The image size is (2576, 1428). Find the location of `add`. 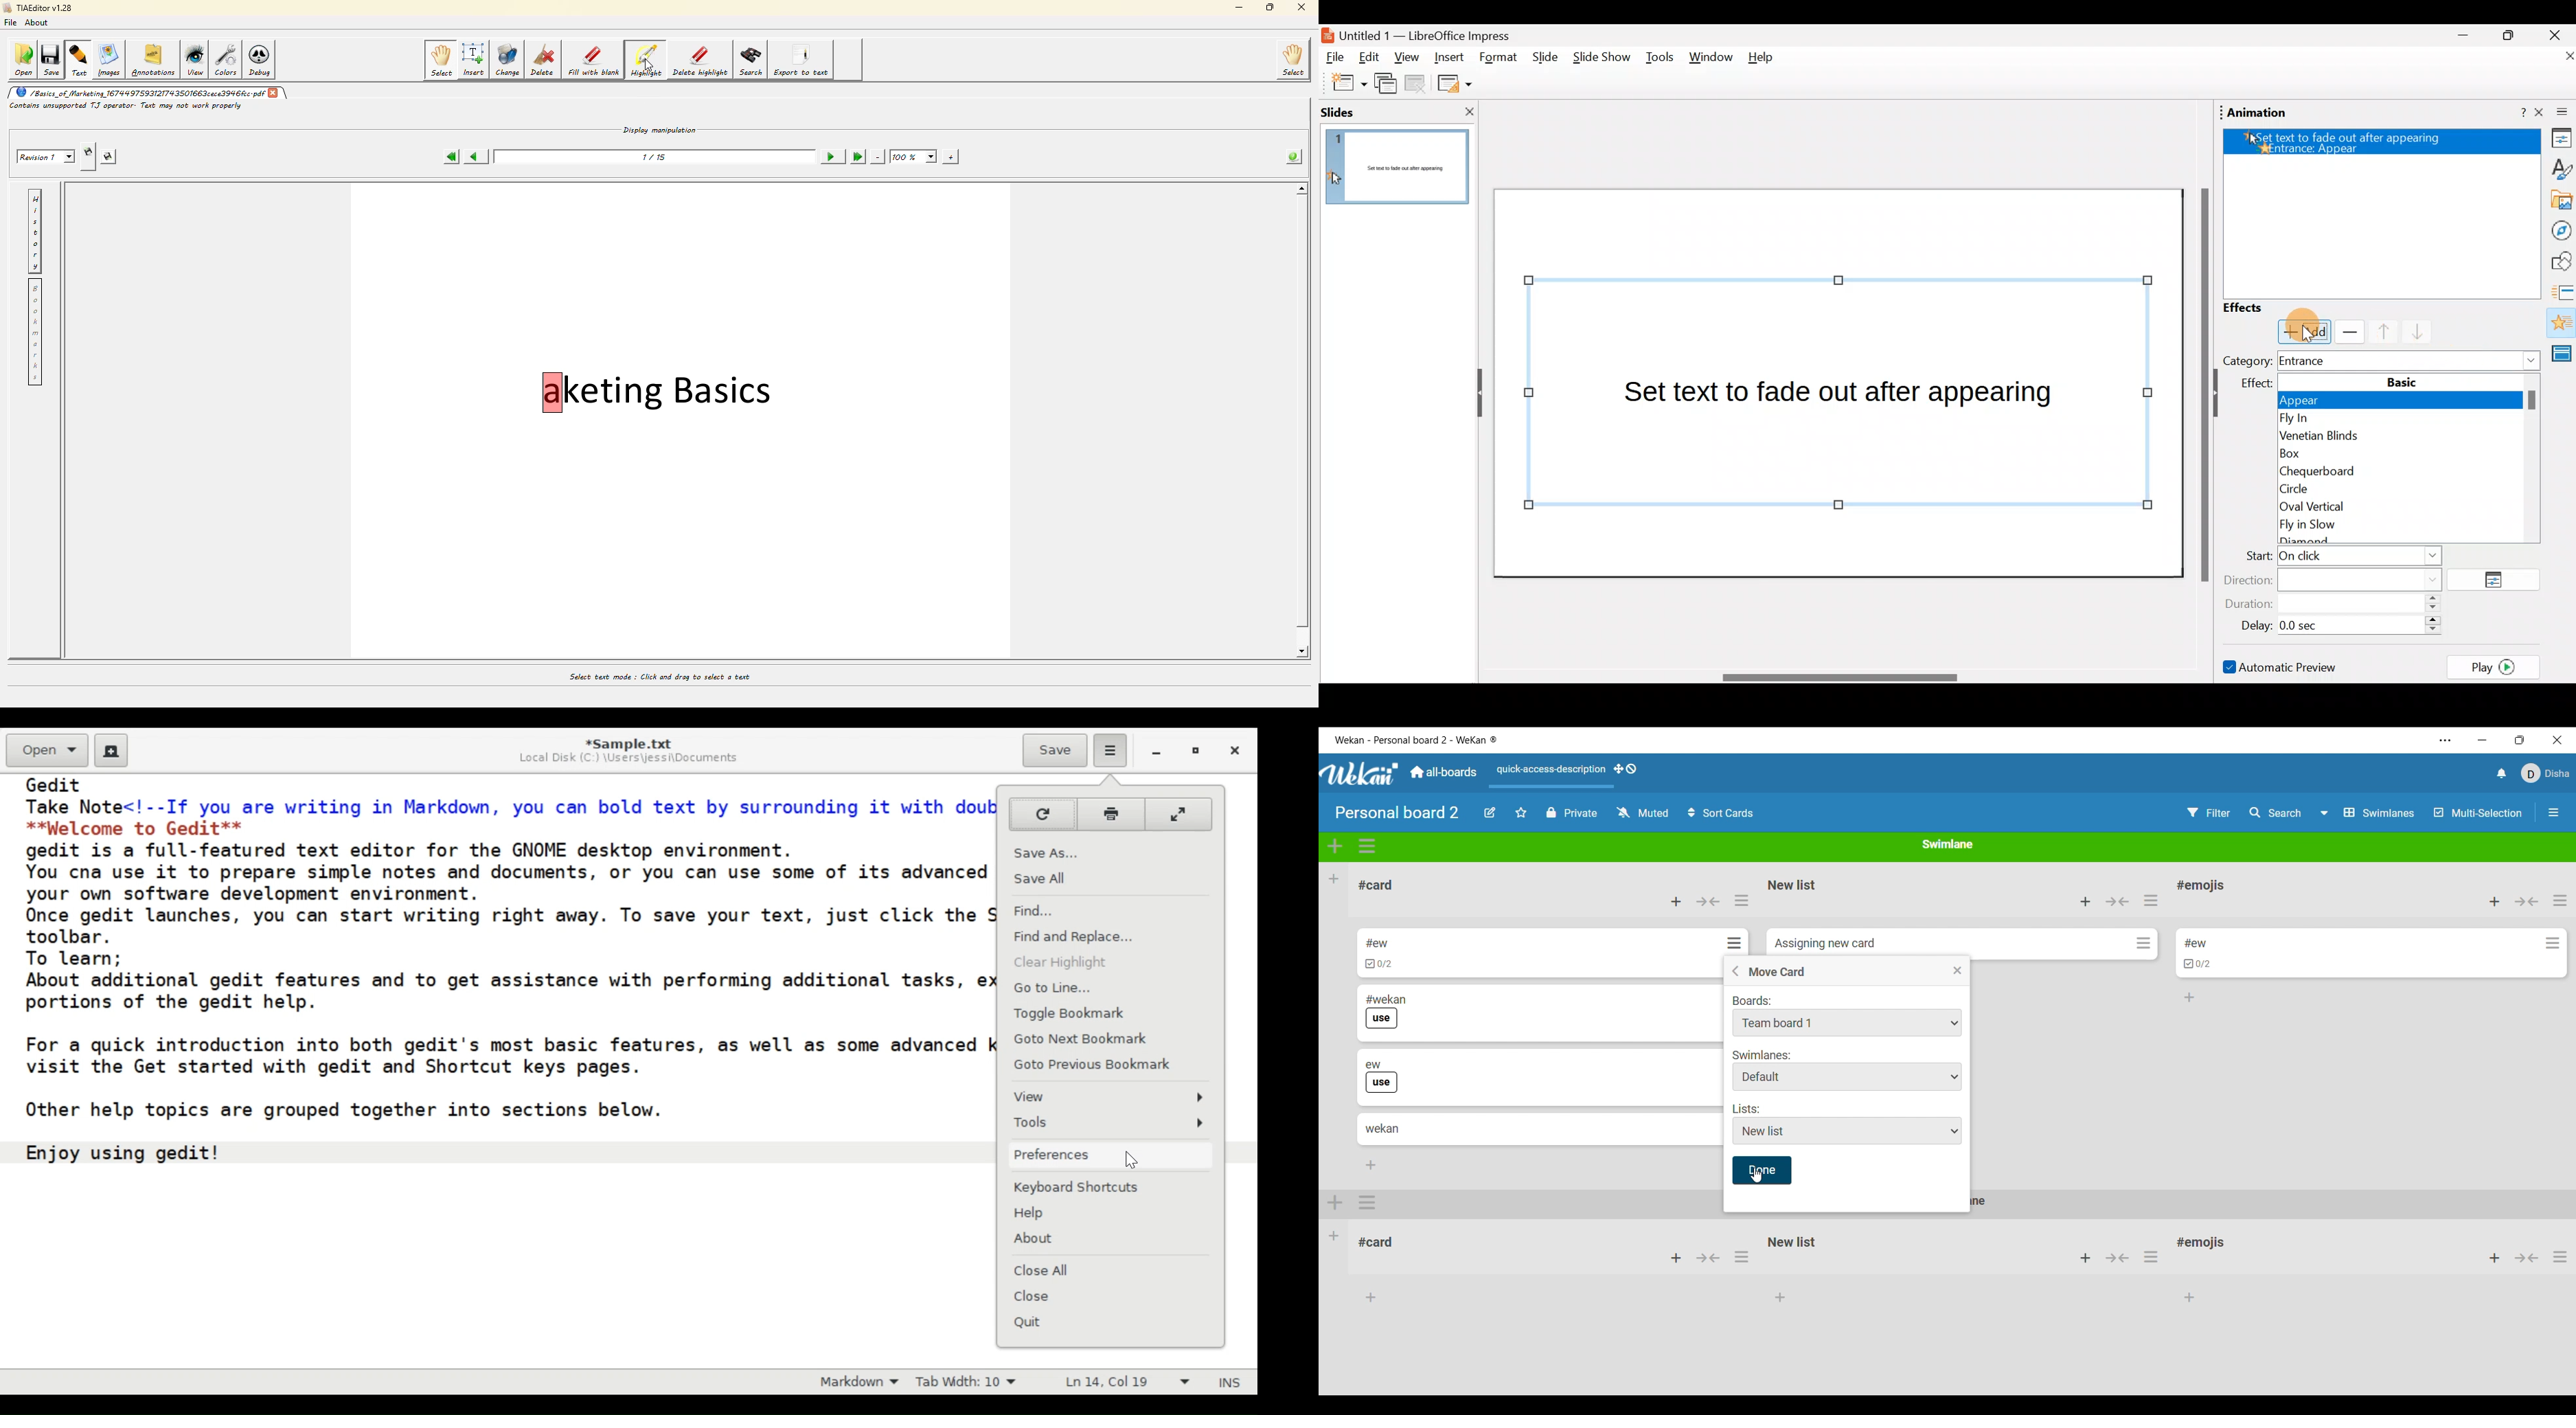

add is located at coordinates (2488, 1258).